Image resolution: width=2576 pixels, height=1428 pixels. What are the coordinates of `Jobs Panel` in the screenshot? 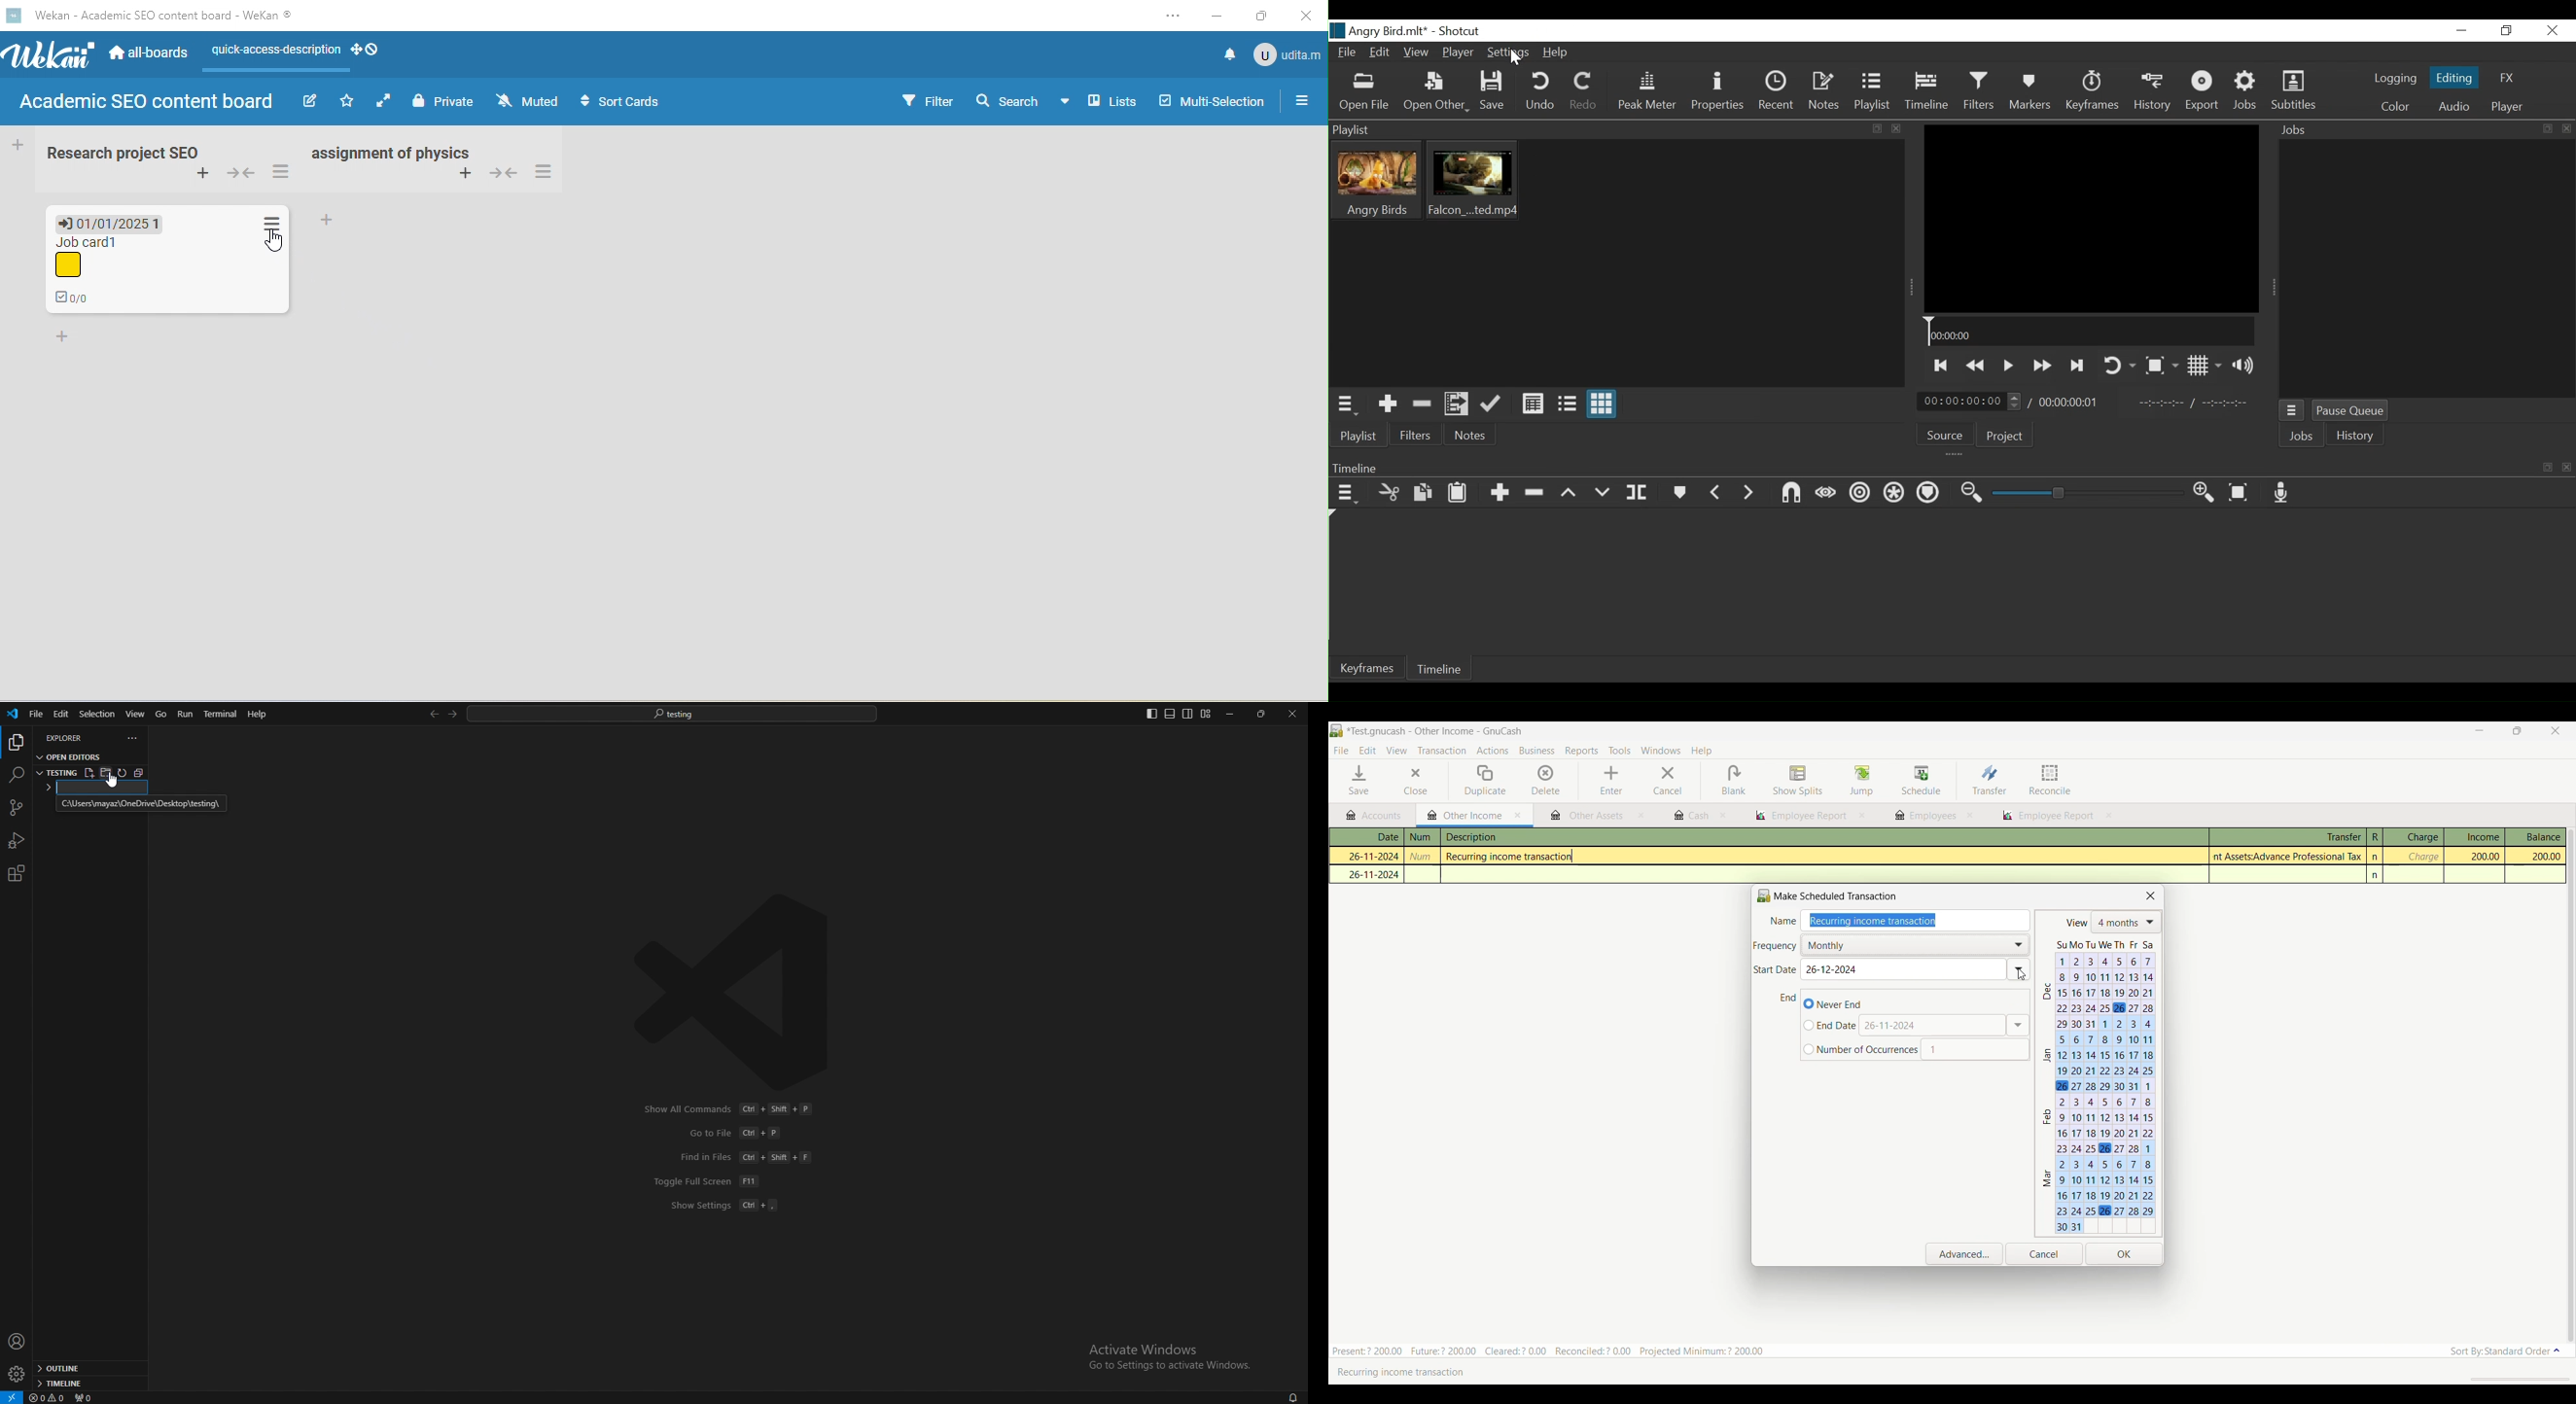 It's located at (2427, 270).